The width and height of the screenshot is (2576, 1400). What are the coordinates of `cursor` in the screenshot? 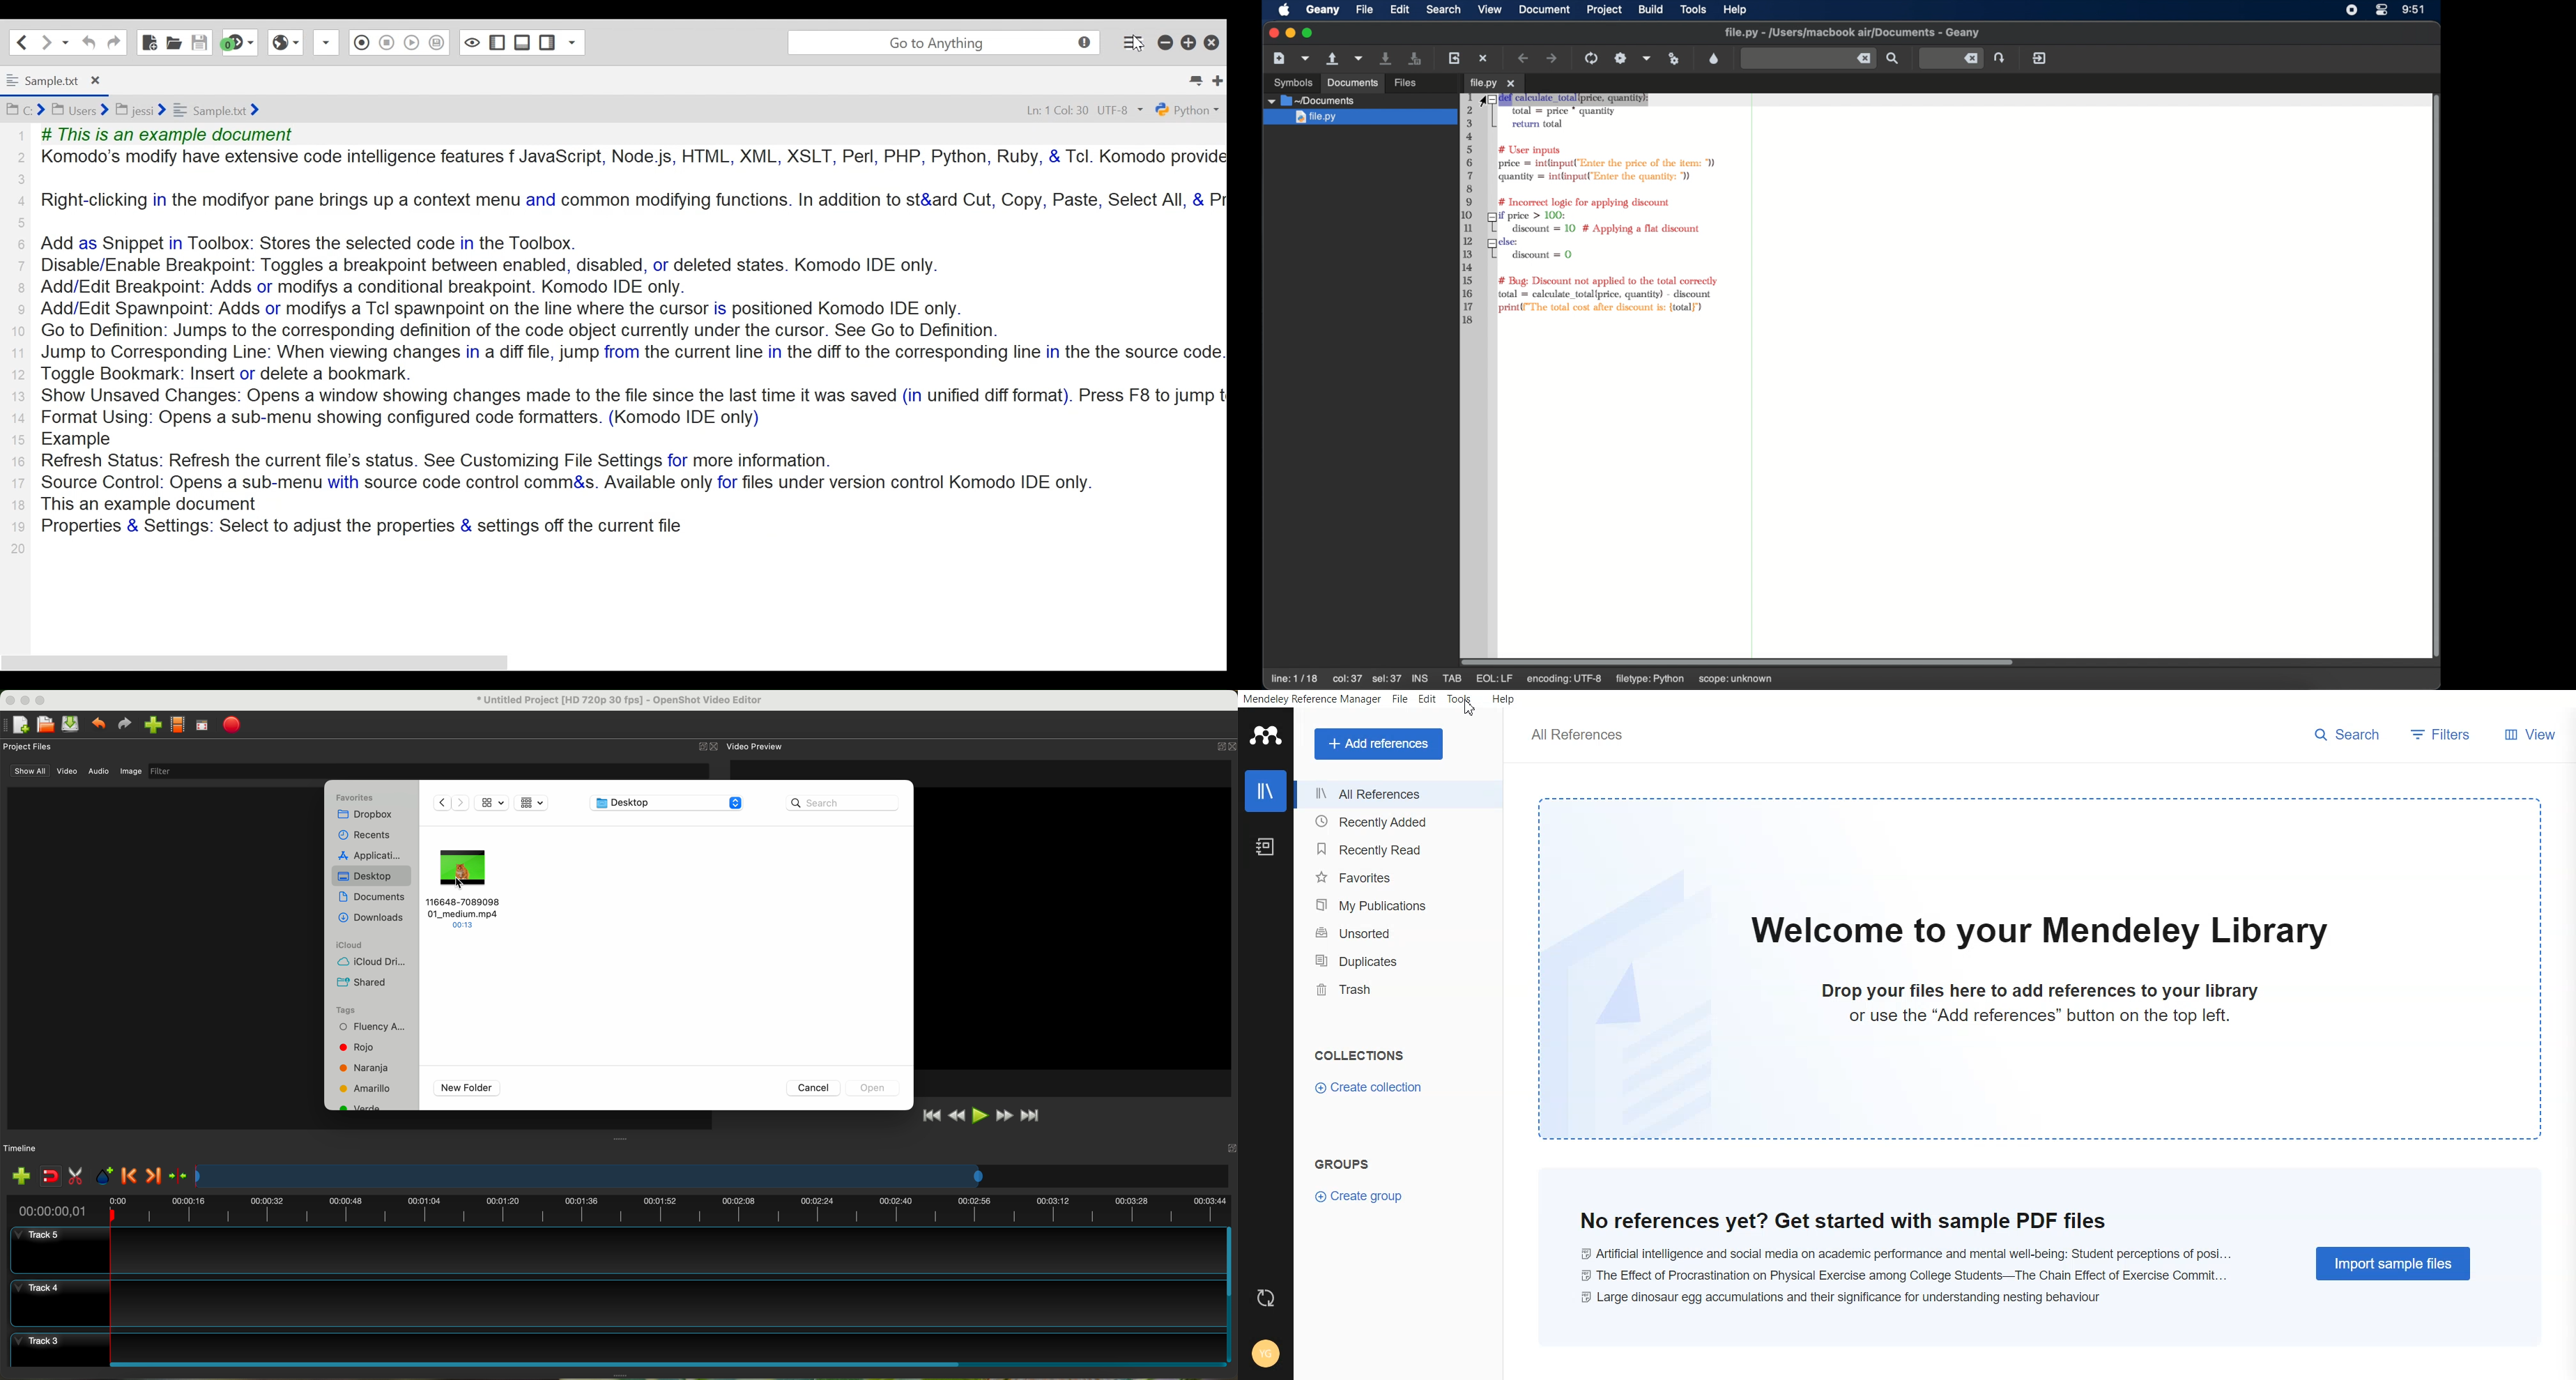 It's located at (462, 886).